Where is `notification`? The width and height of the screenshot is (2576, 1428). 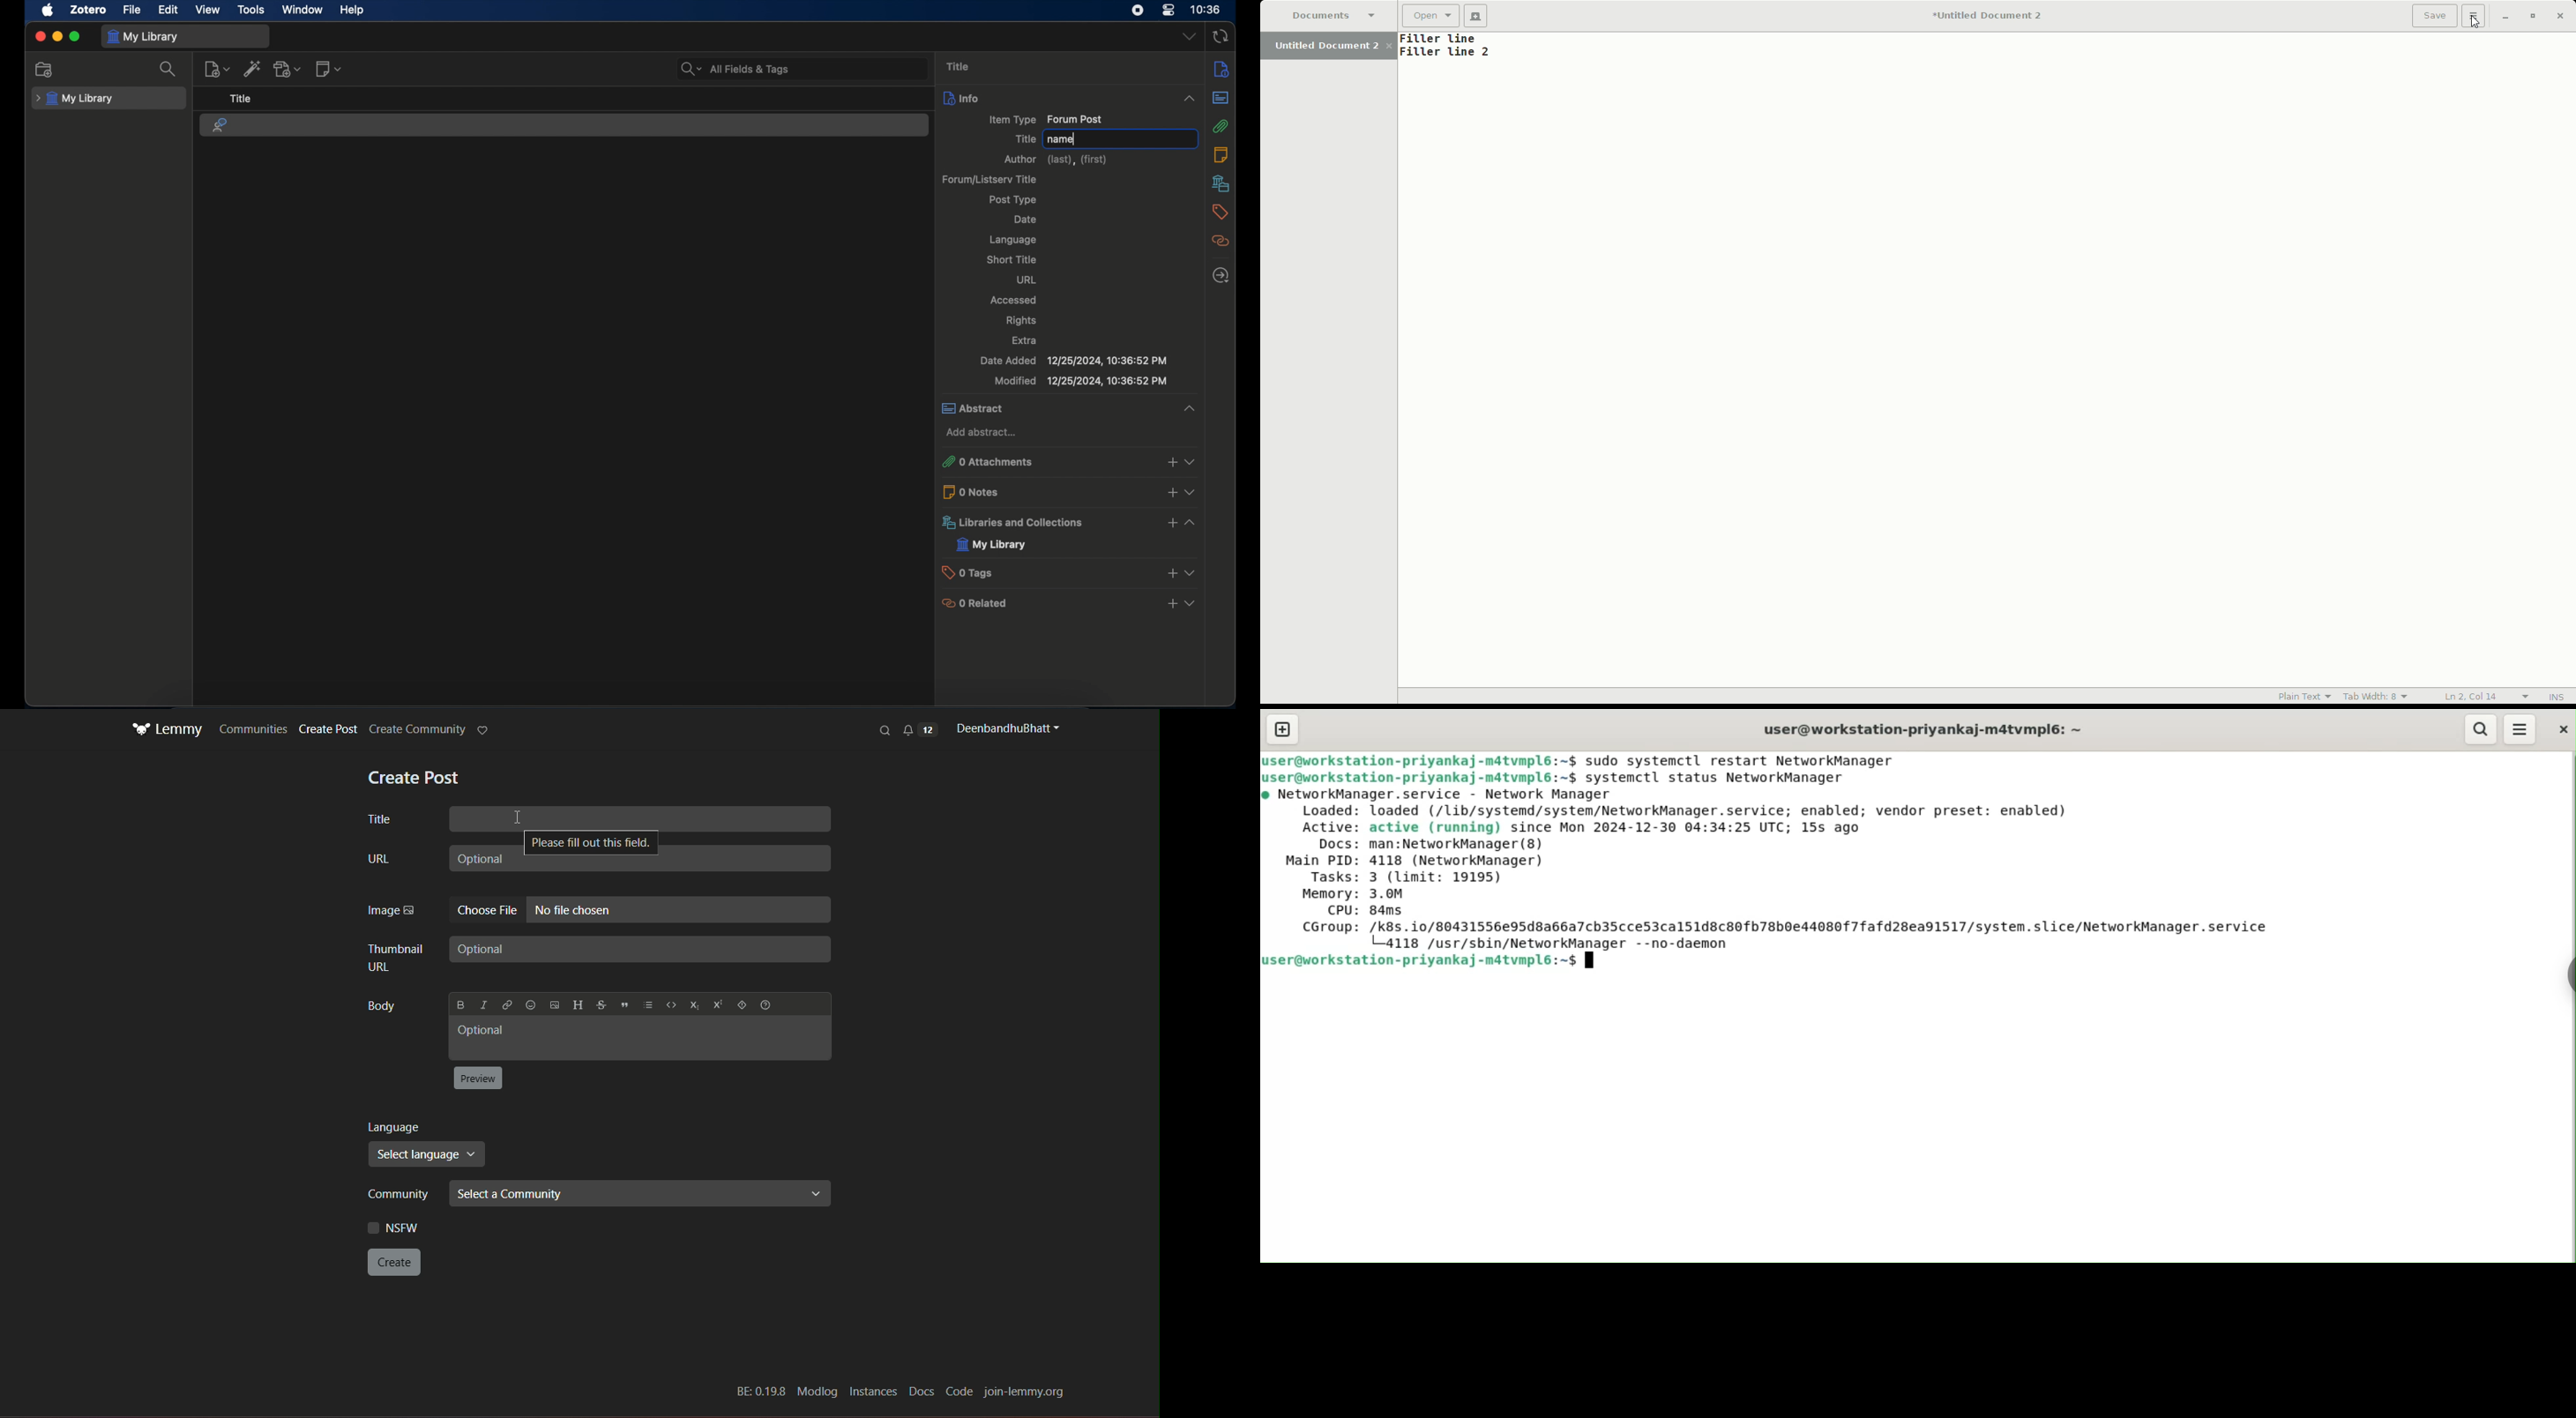
notification is located at coordinates (920, 729).